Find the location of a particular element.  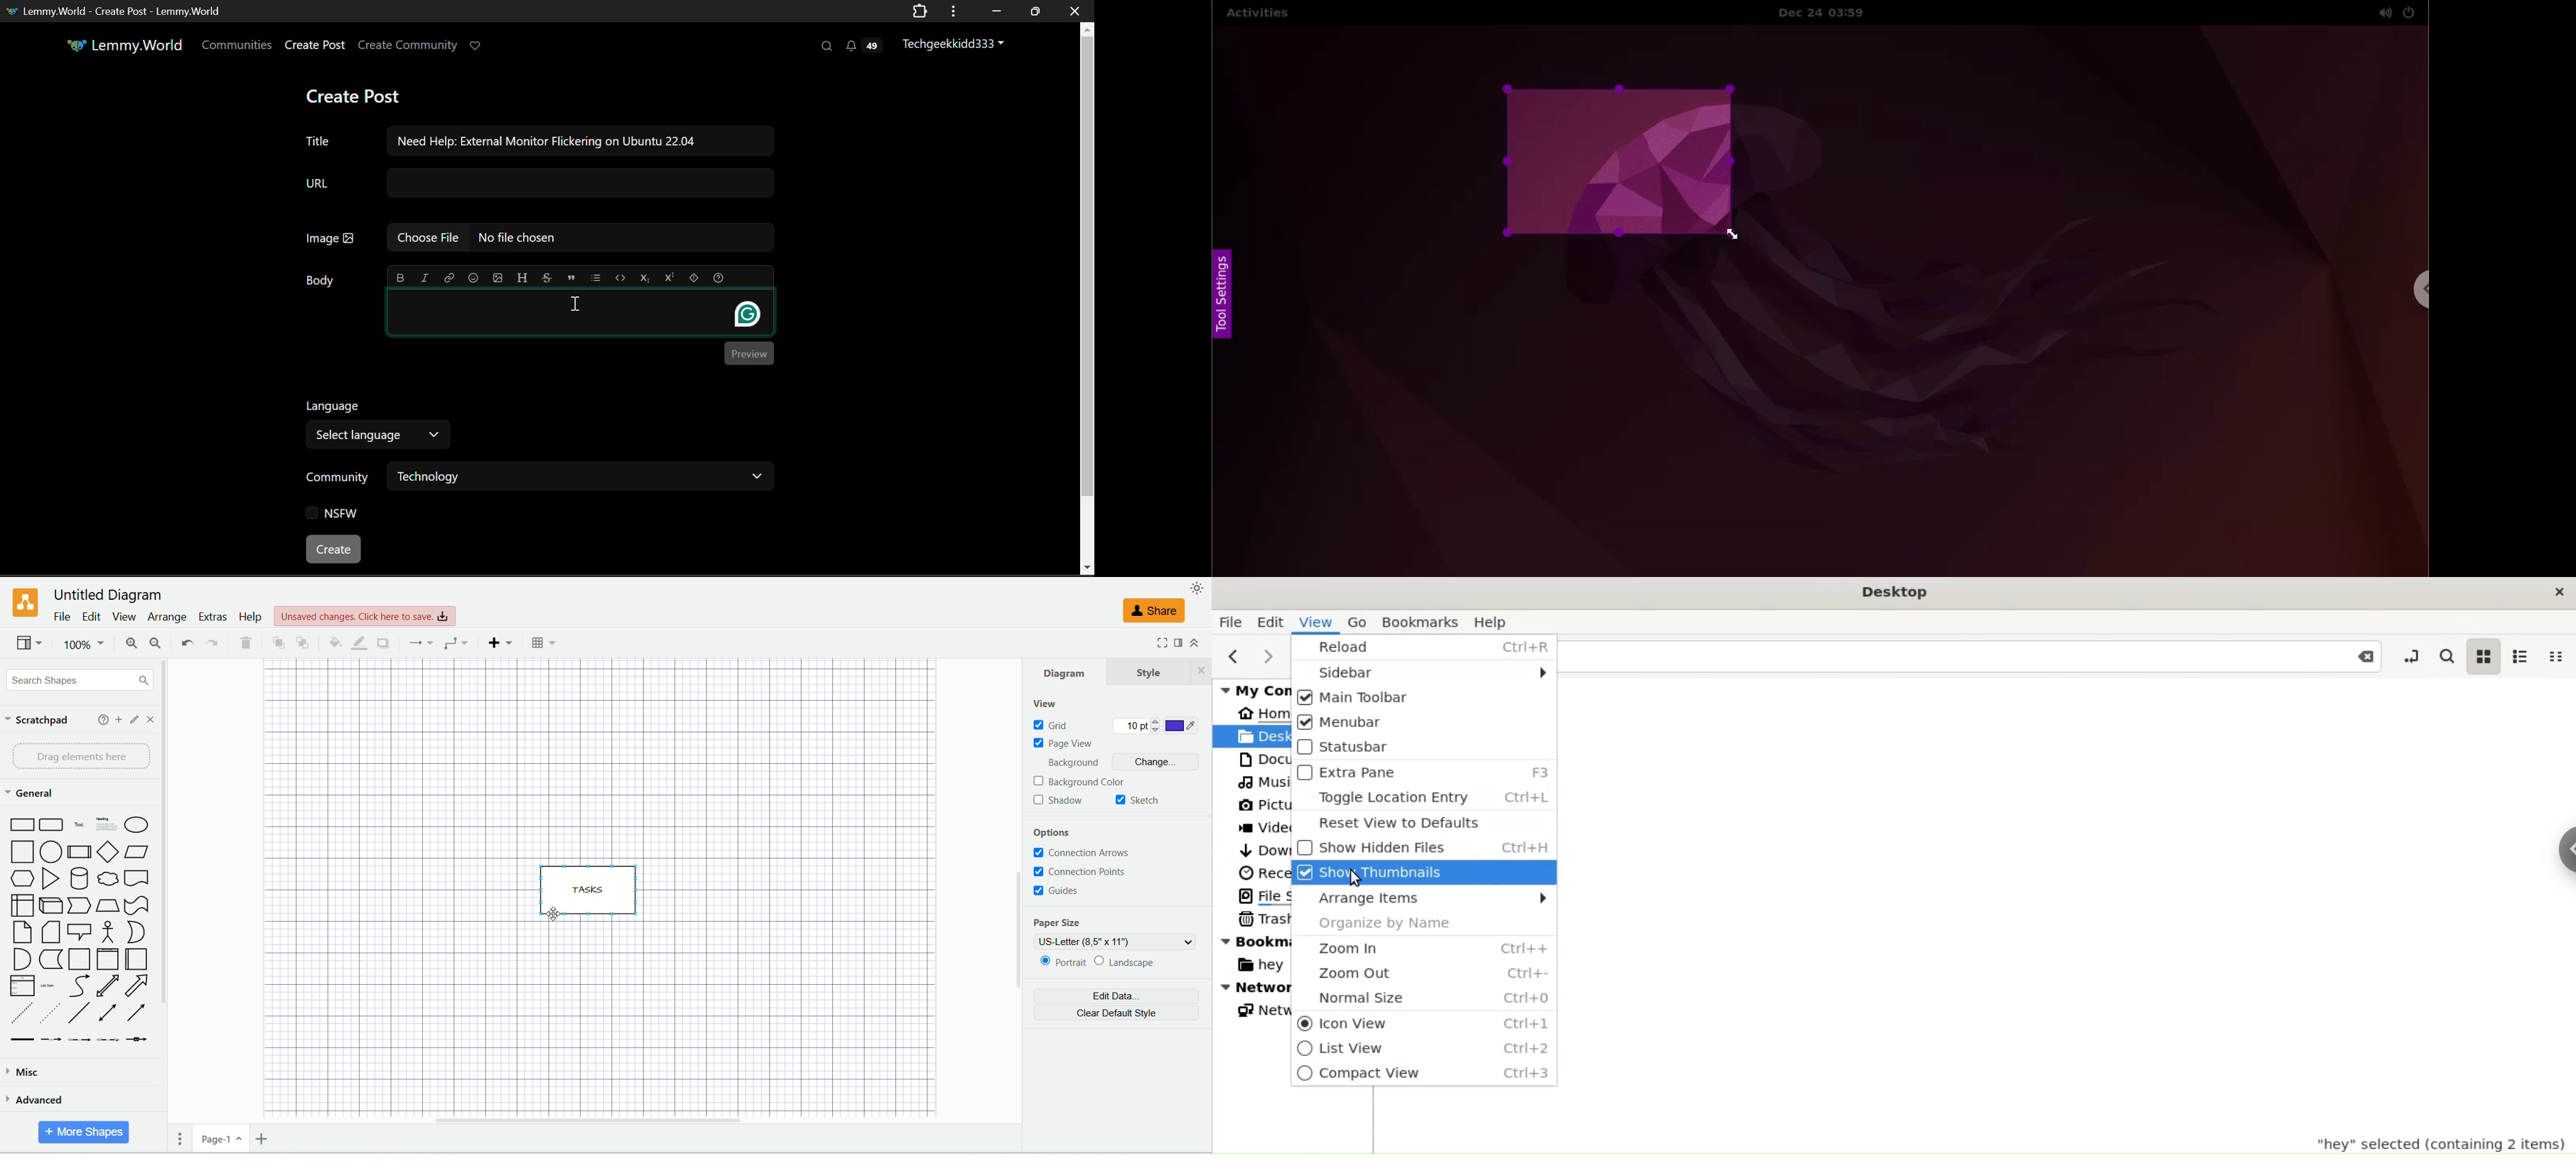

Diamond is located at coordinates (107, 852).